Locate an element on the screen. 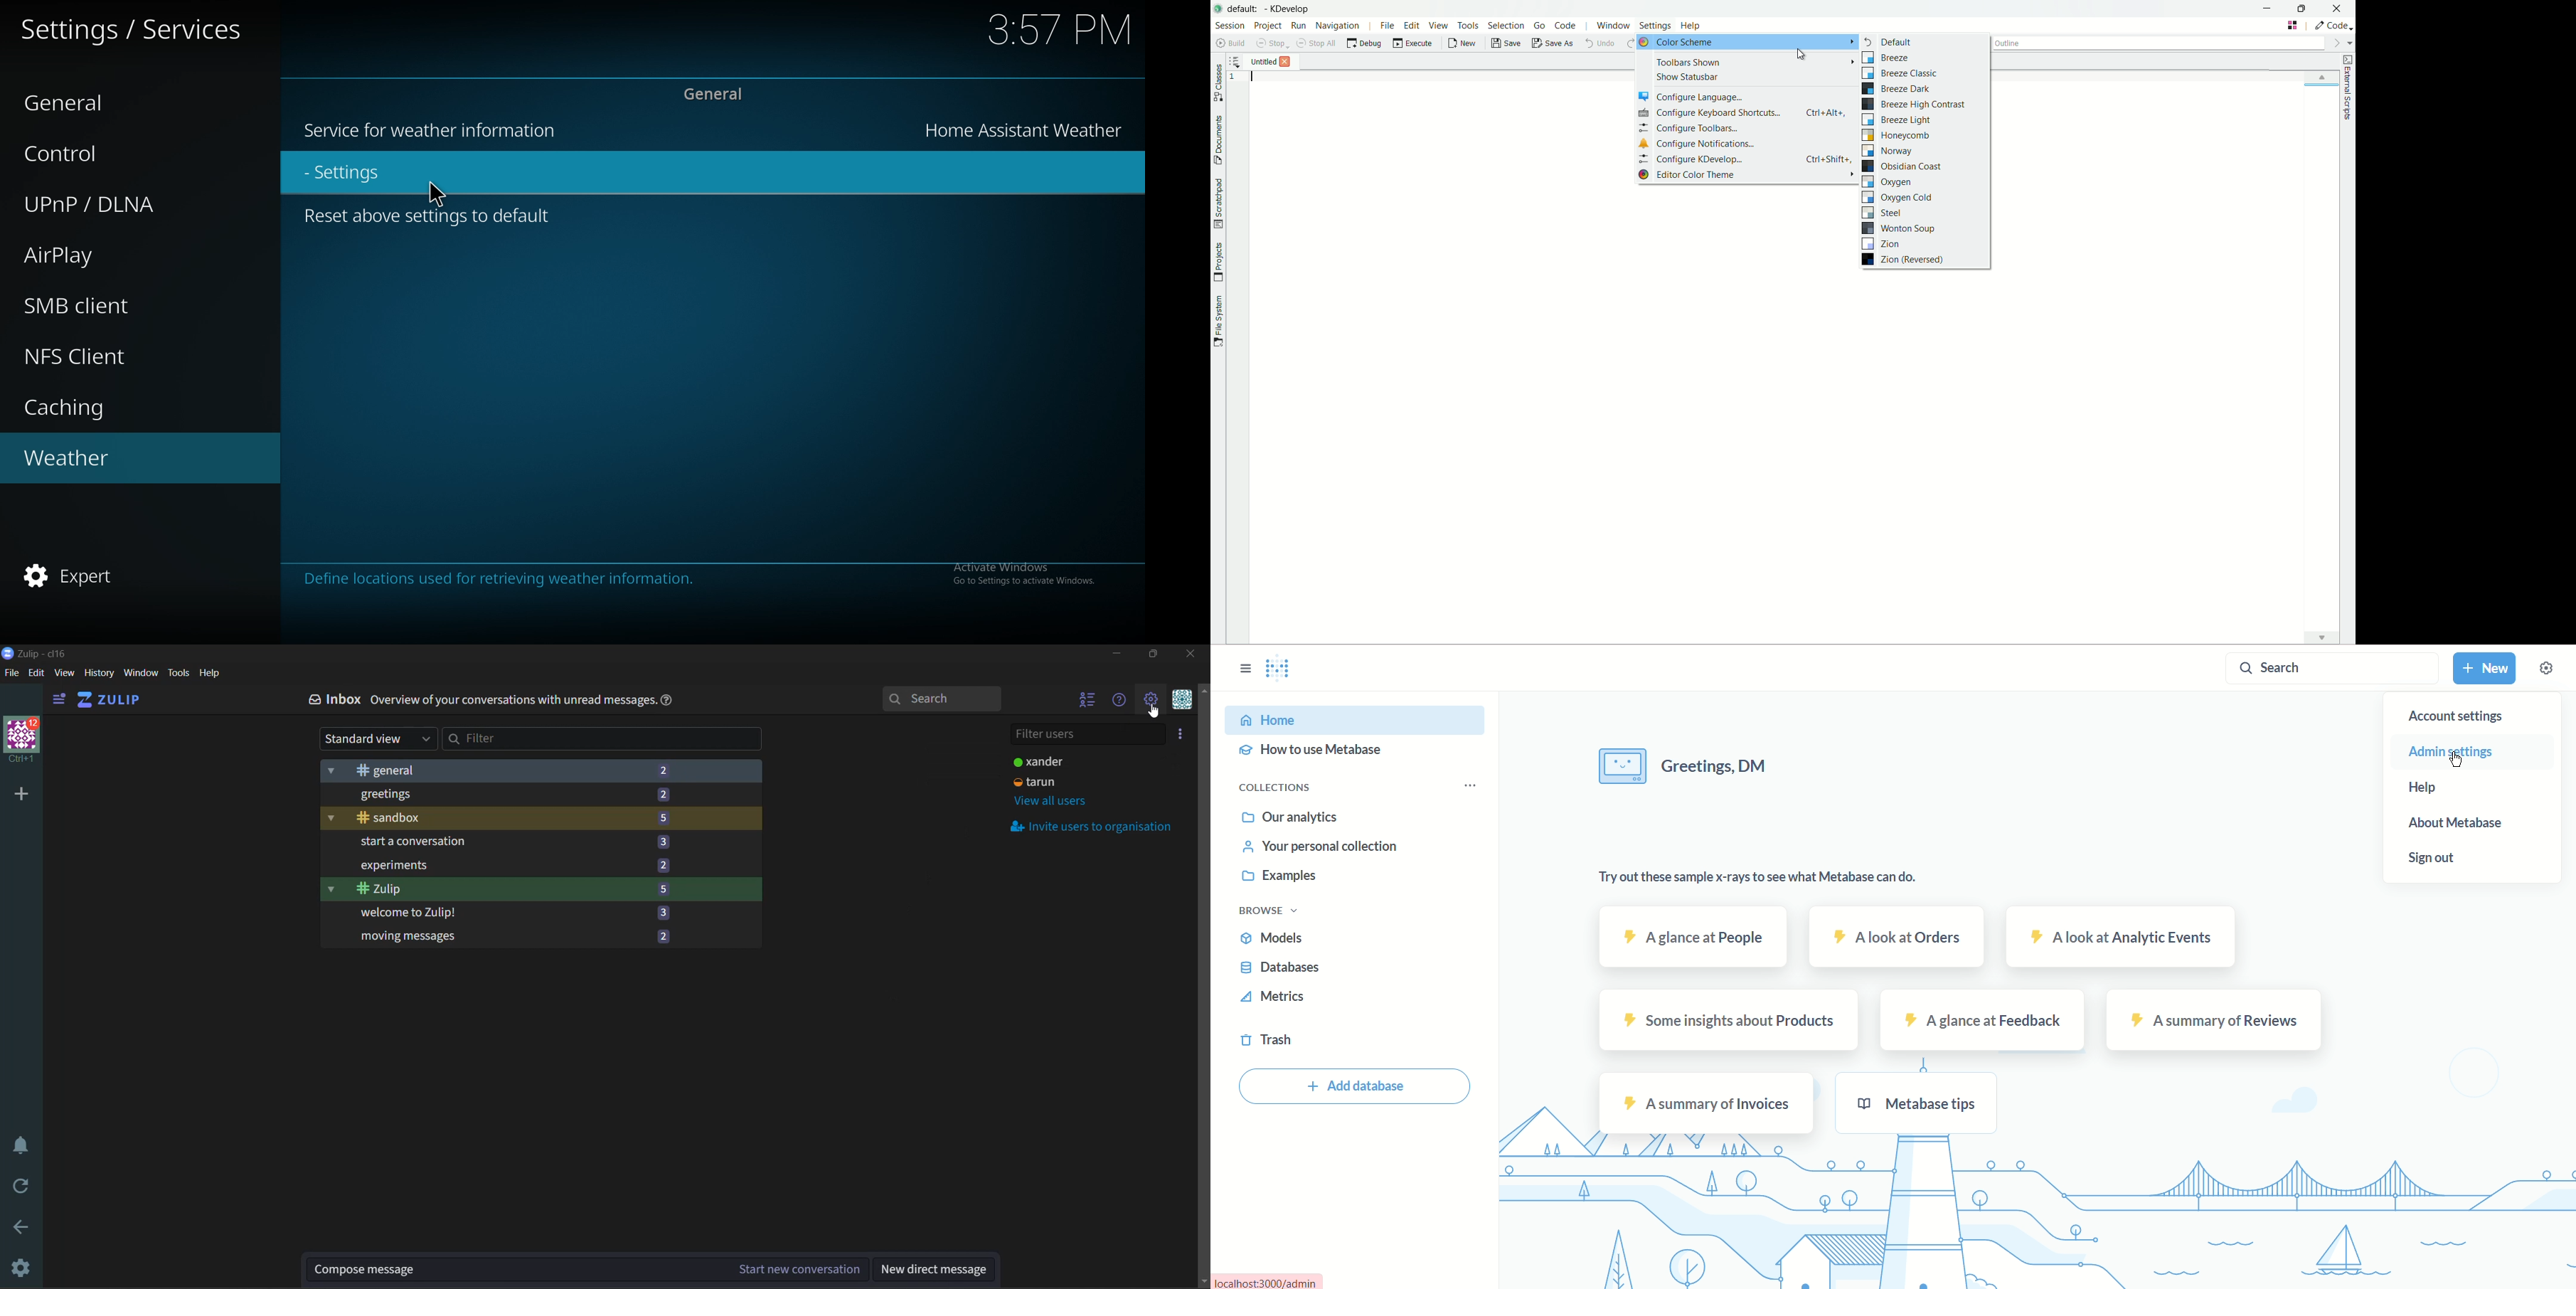 The height and width of the screenshot is (1316, 2576). organisation name and profile picture is located at coordinates (23, 738).